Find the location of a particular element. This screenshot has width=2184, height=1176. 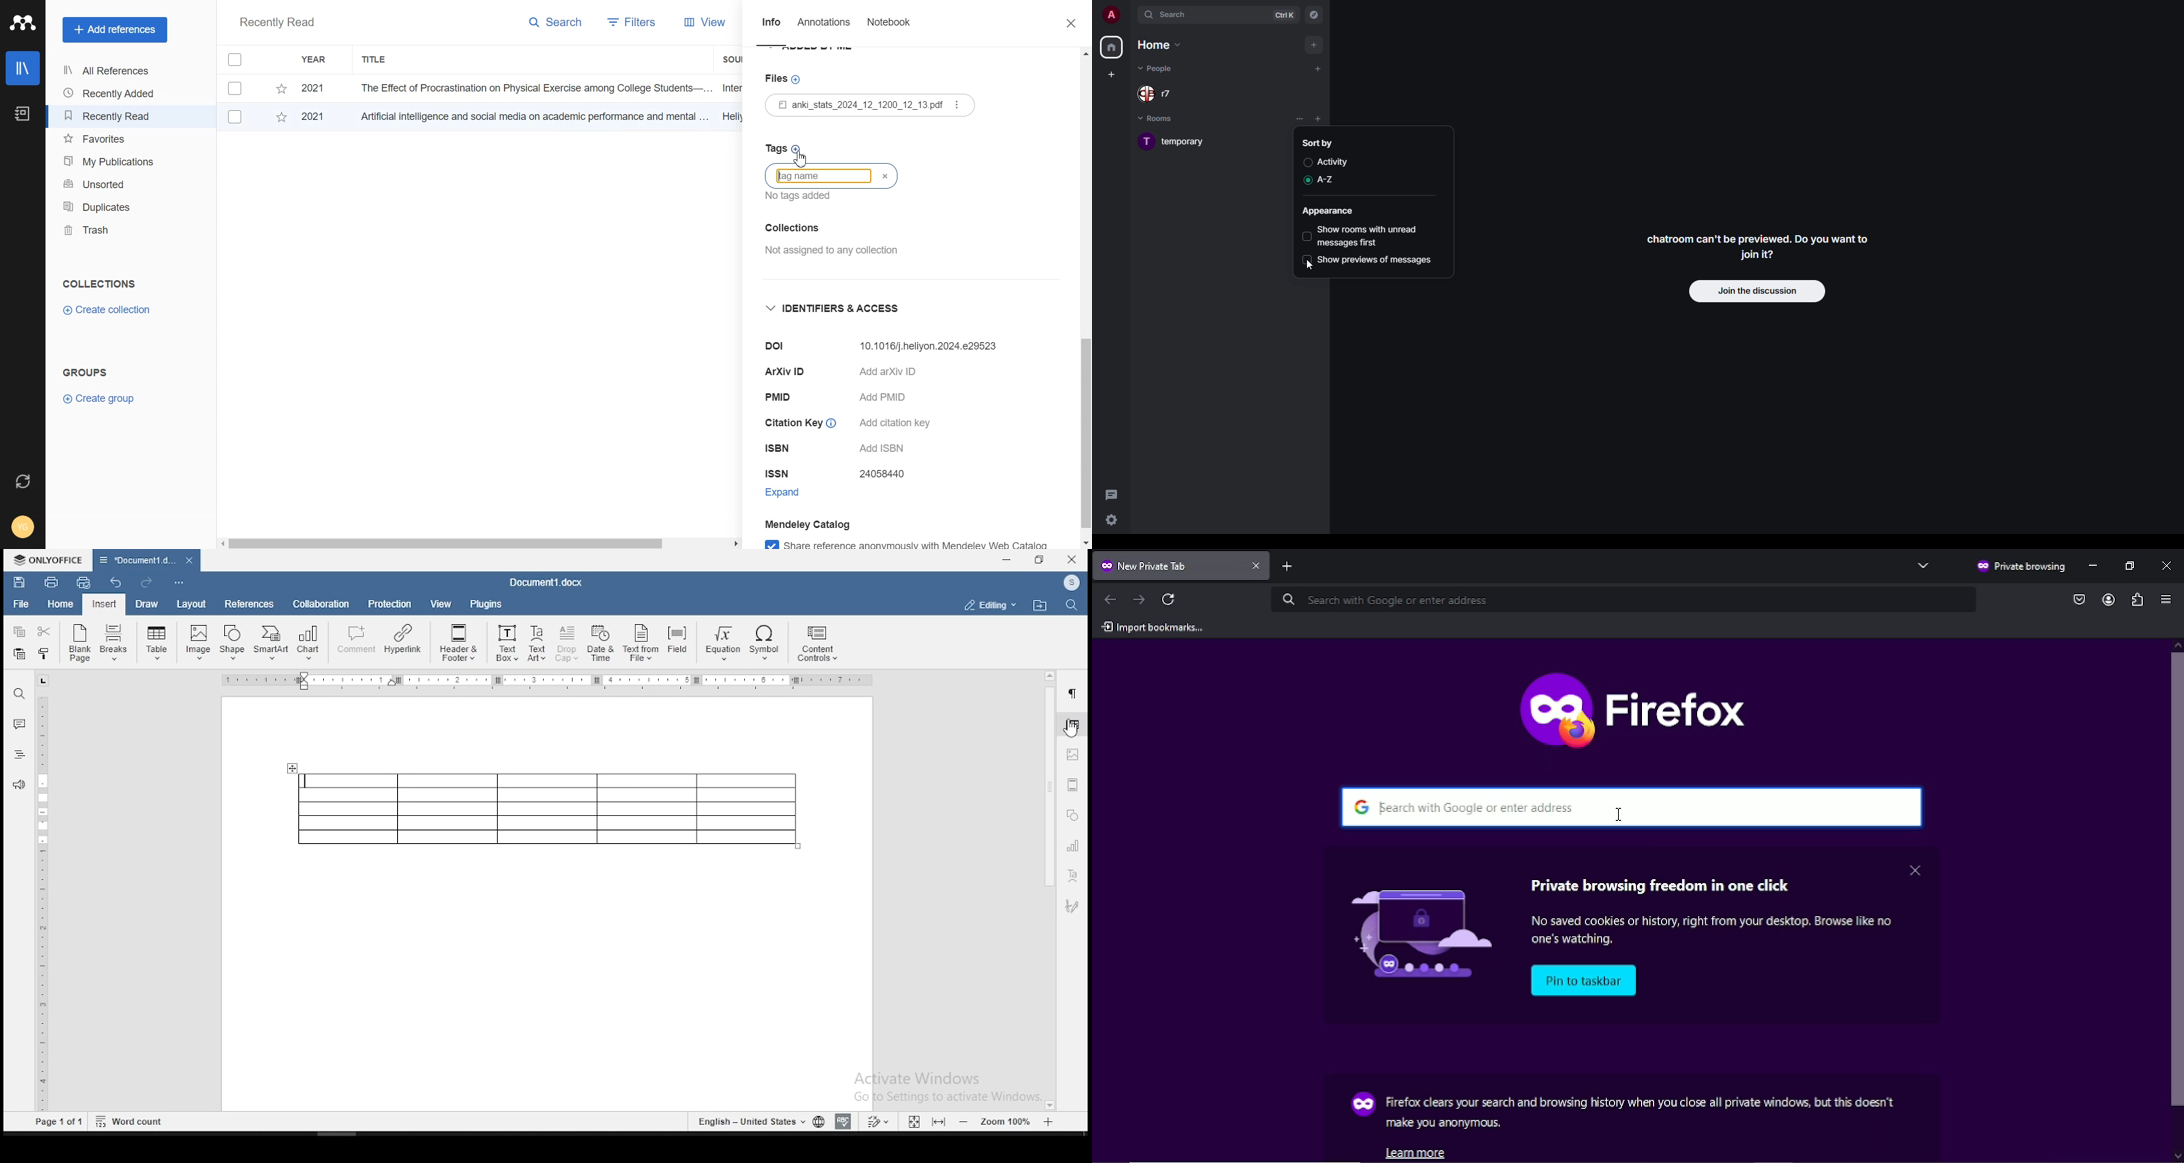

minimize is located at coordinates (2095, 566).